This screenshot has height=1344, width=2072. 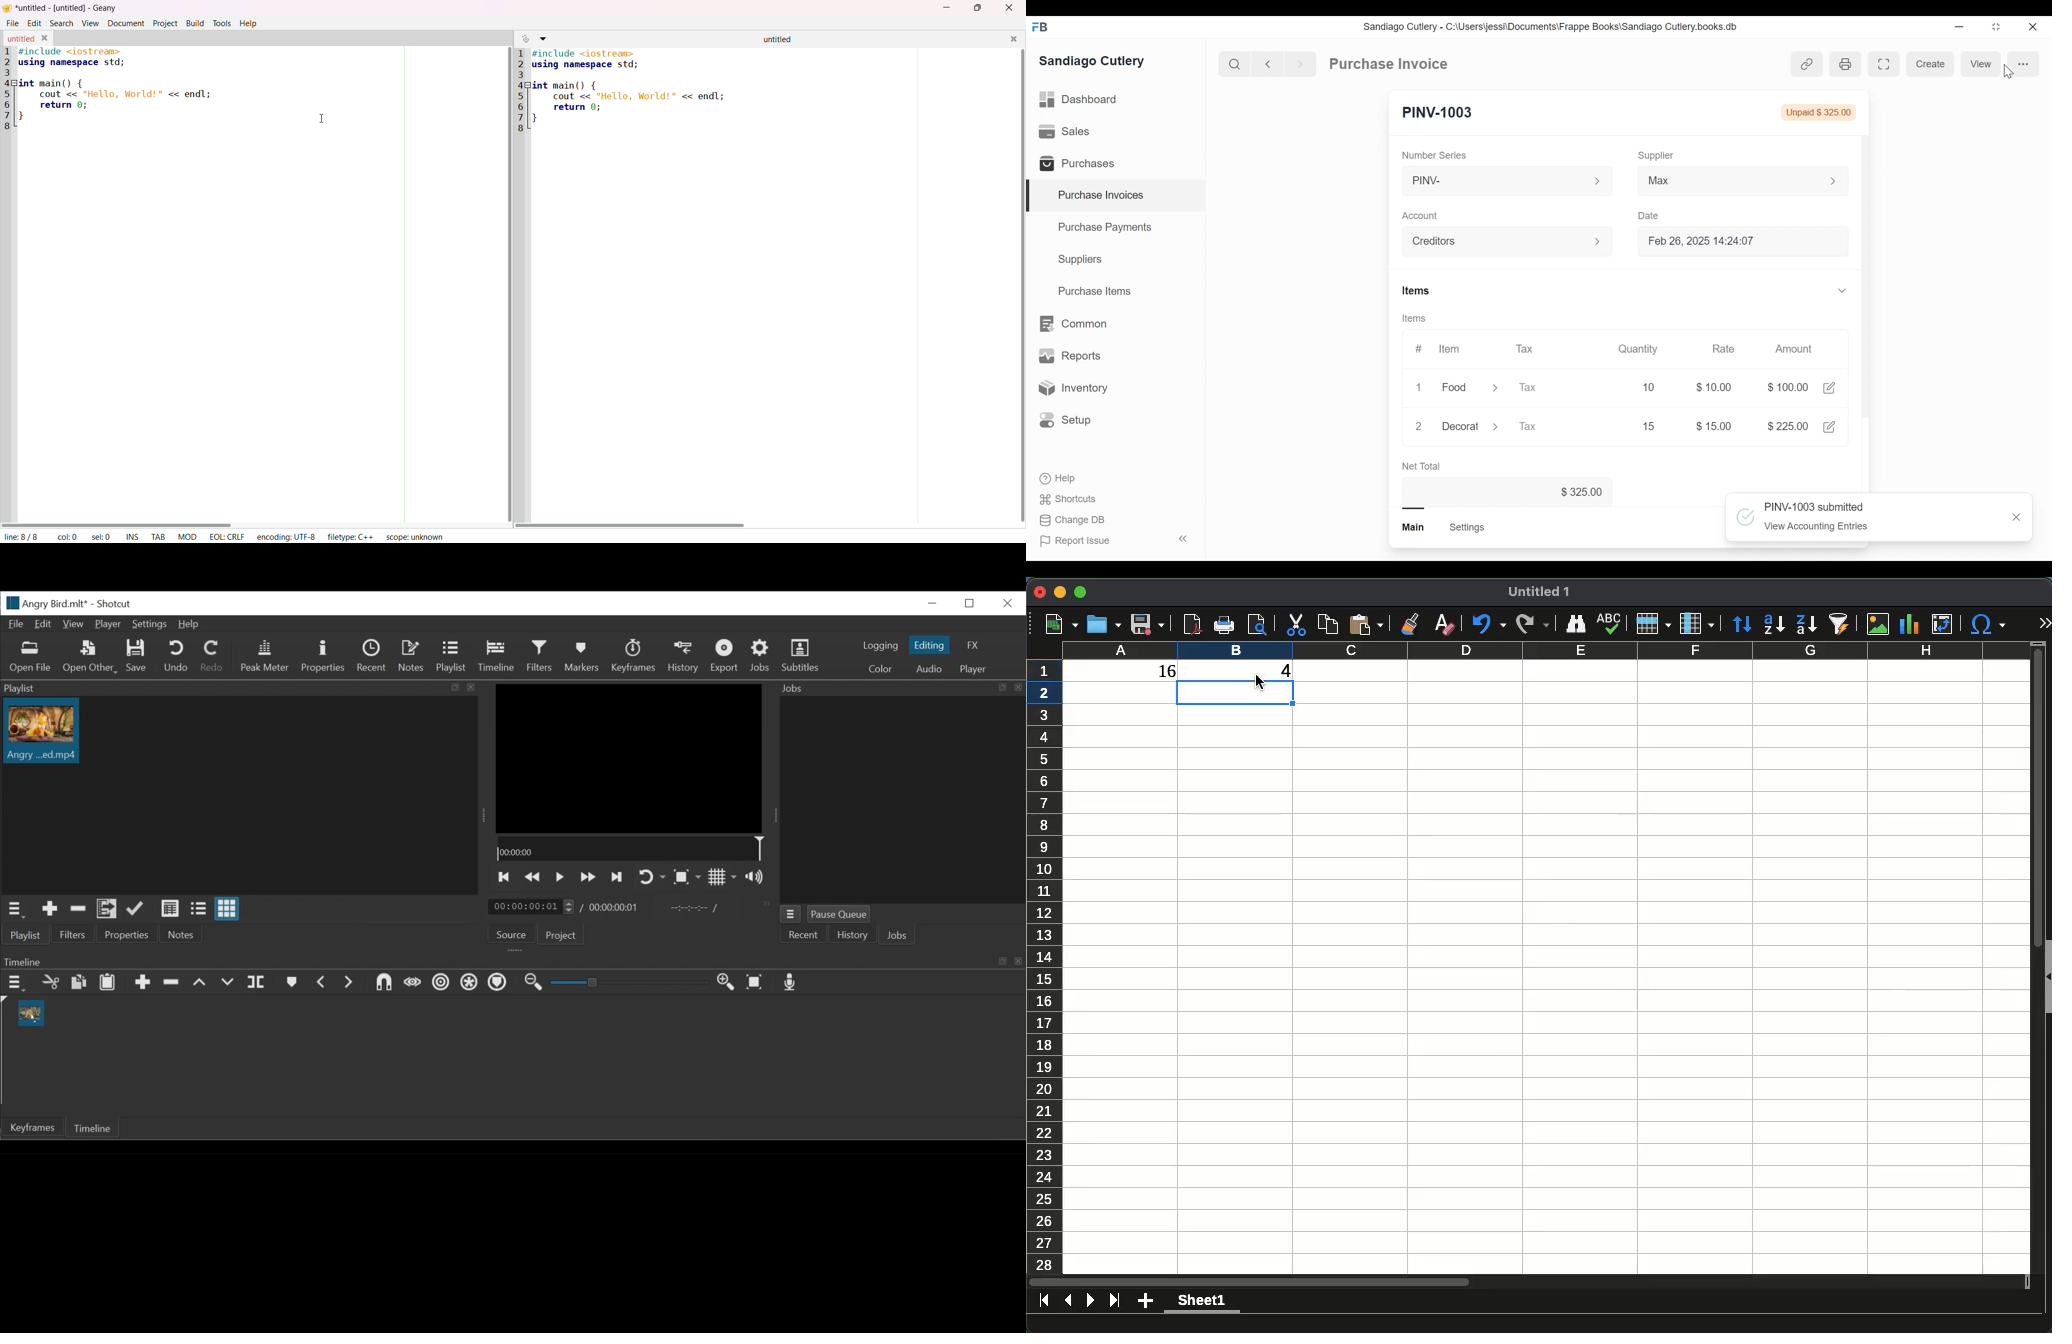 What do you see at coordinates (46, 734) in the screenshot?
I see `Clip ` at bounding box center [46, 734].